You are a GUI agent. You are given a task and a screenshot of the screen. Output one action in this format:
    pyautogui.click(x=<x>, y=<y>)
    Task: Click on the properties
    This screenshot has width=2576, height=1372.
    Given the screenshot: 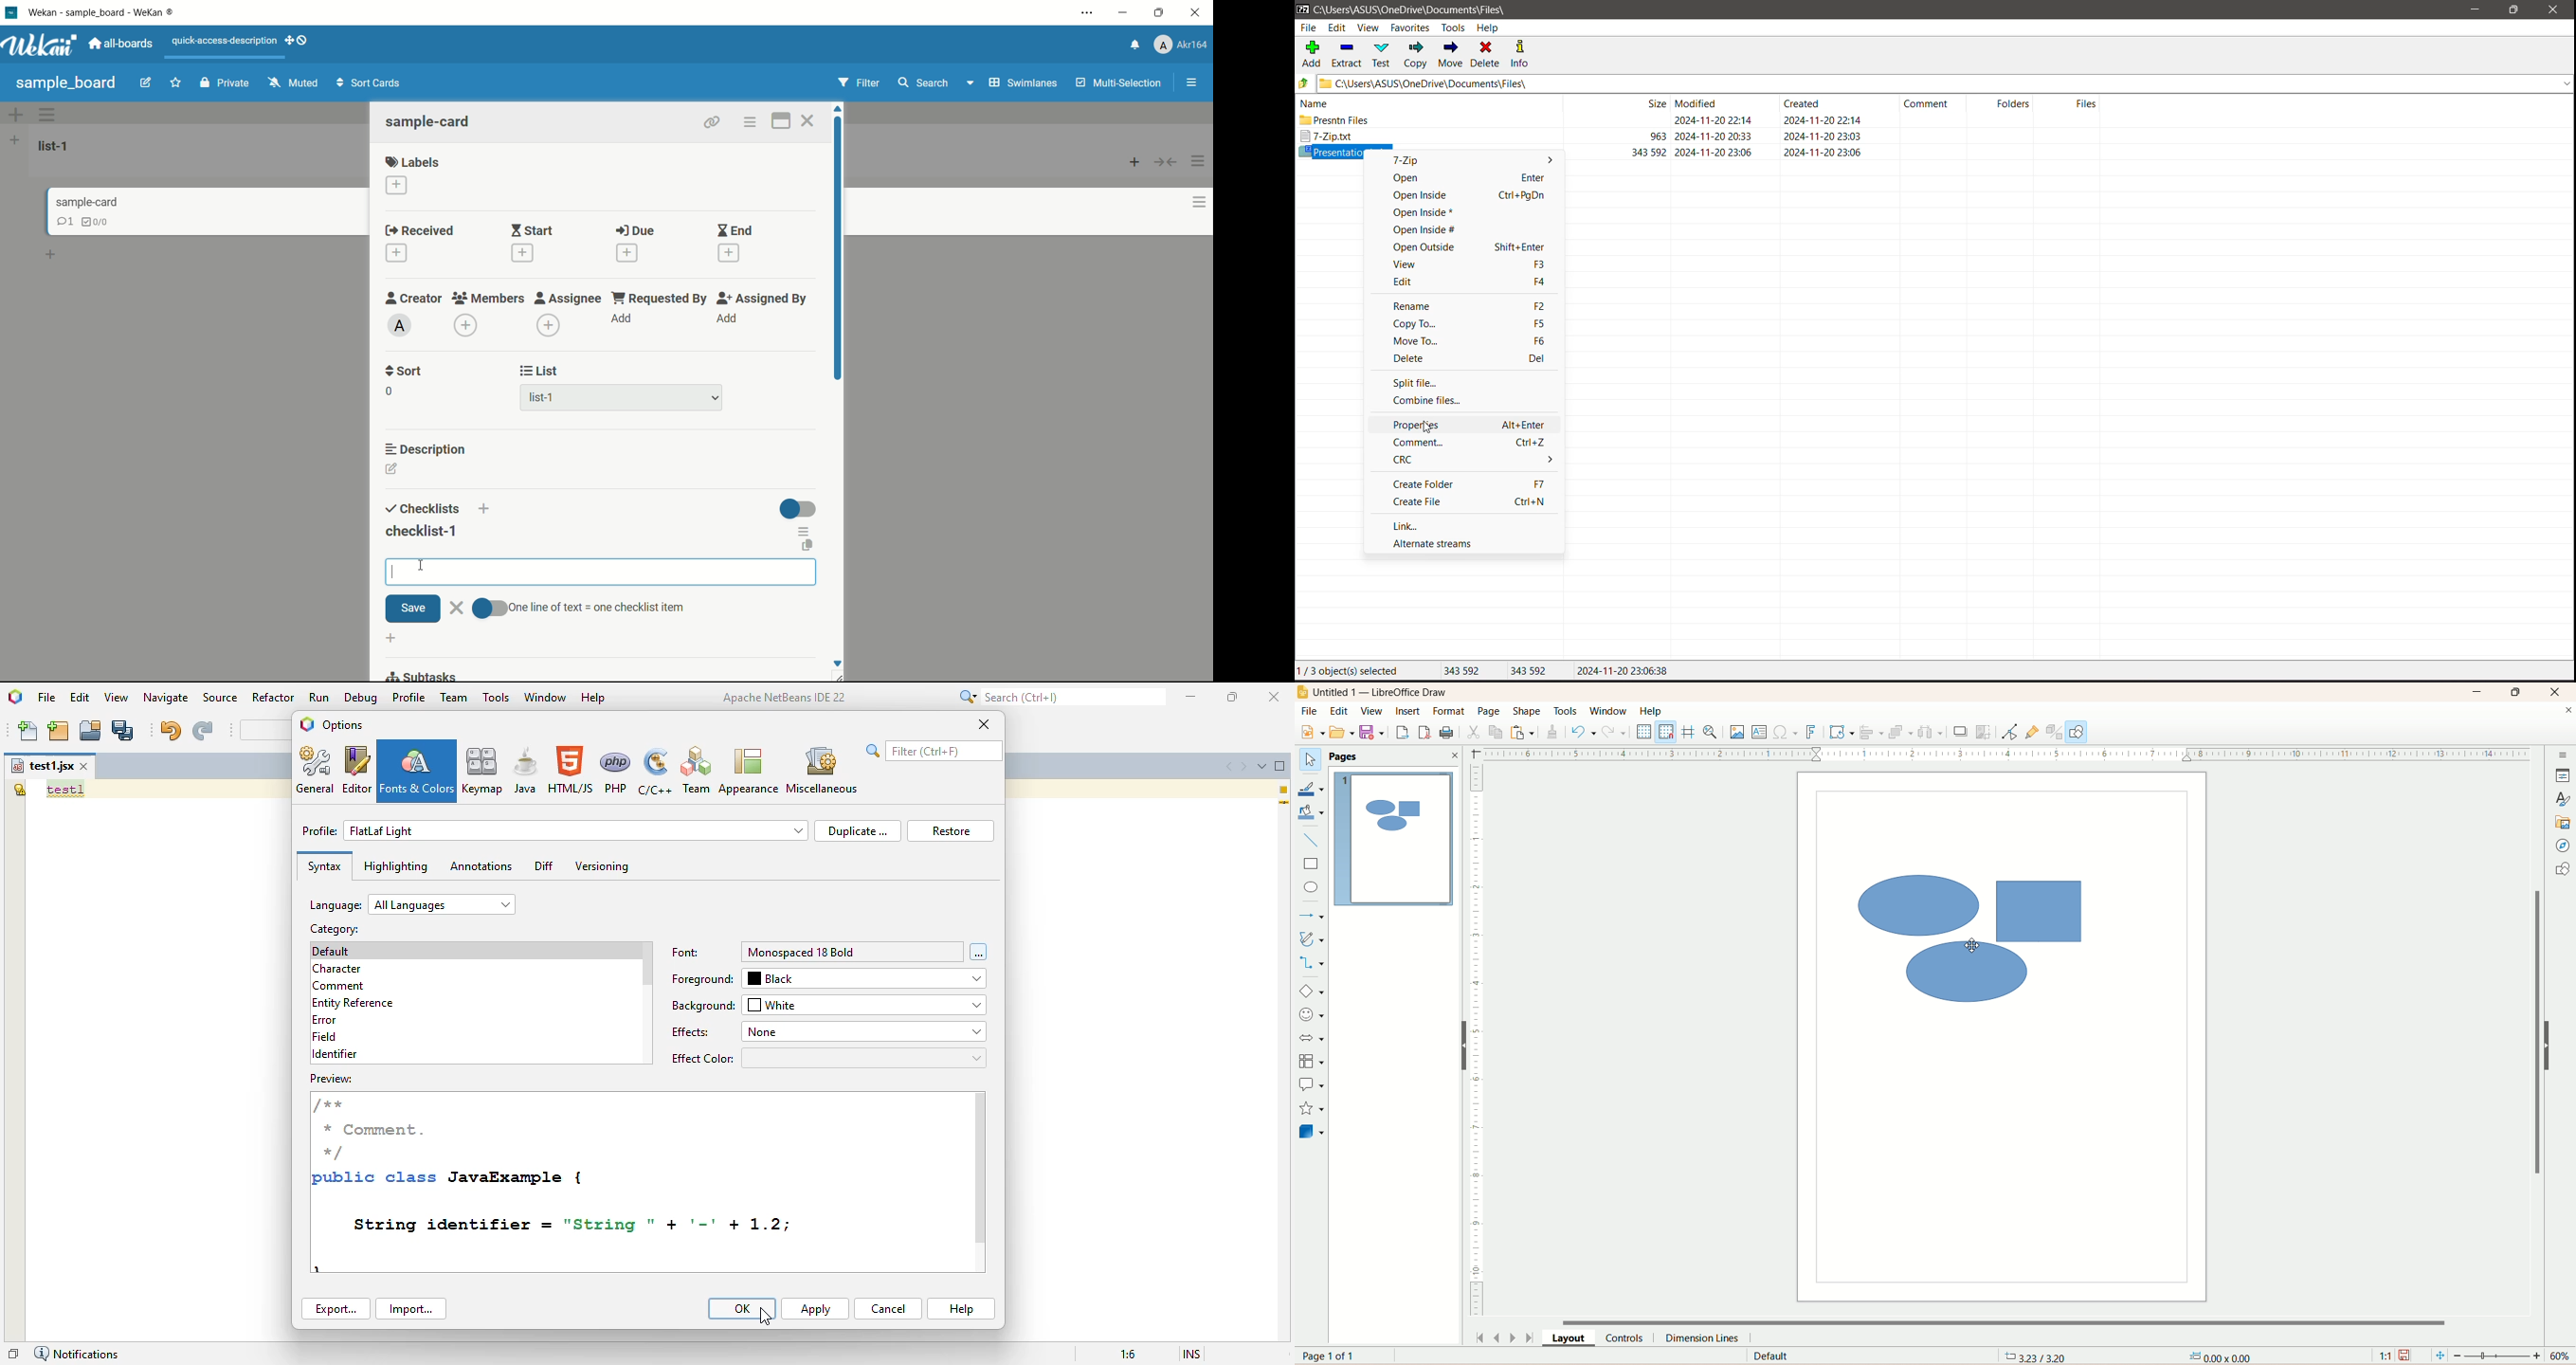 What is the action you would take?
    pyautogui.click(x=2565, y=775)
    